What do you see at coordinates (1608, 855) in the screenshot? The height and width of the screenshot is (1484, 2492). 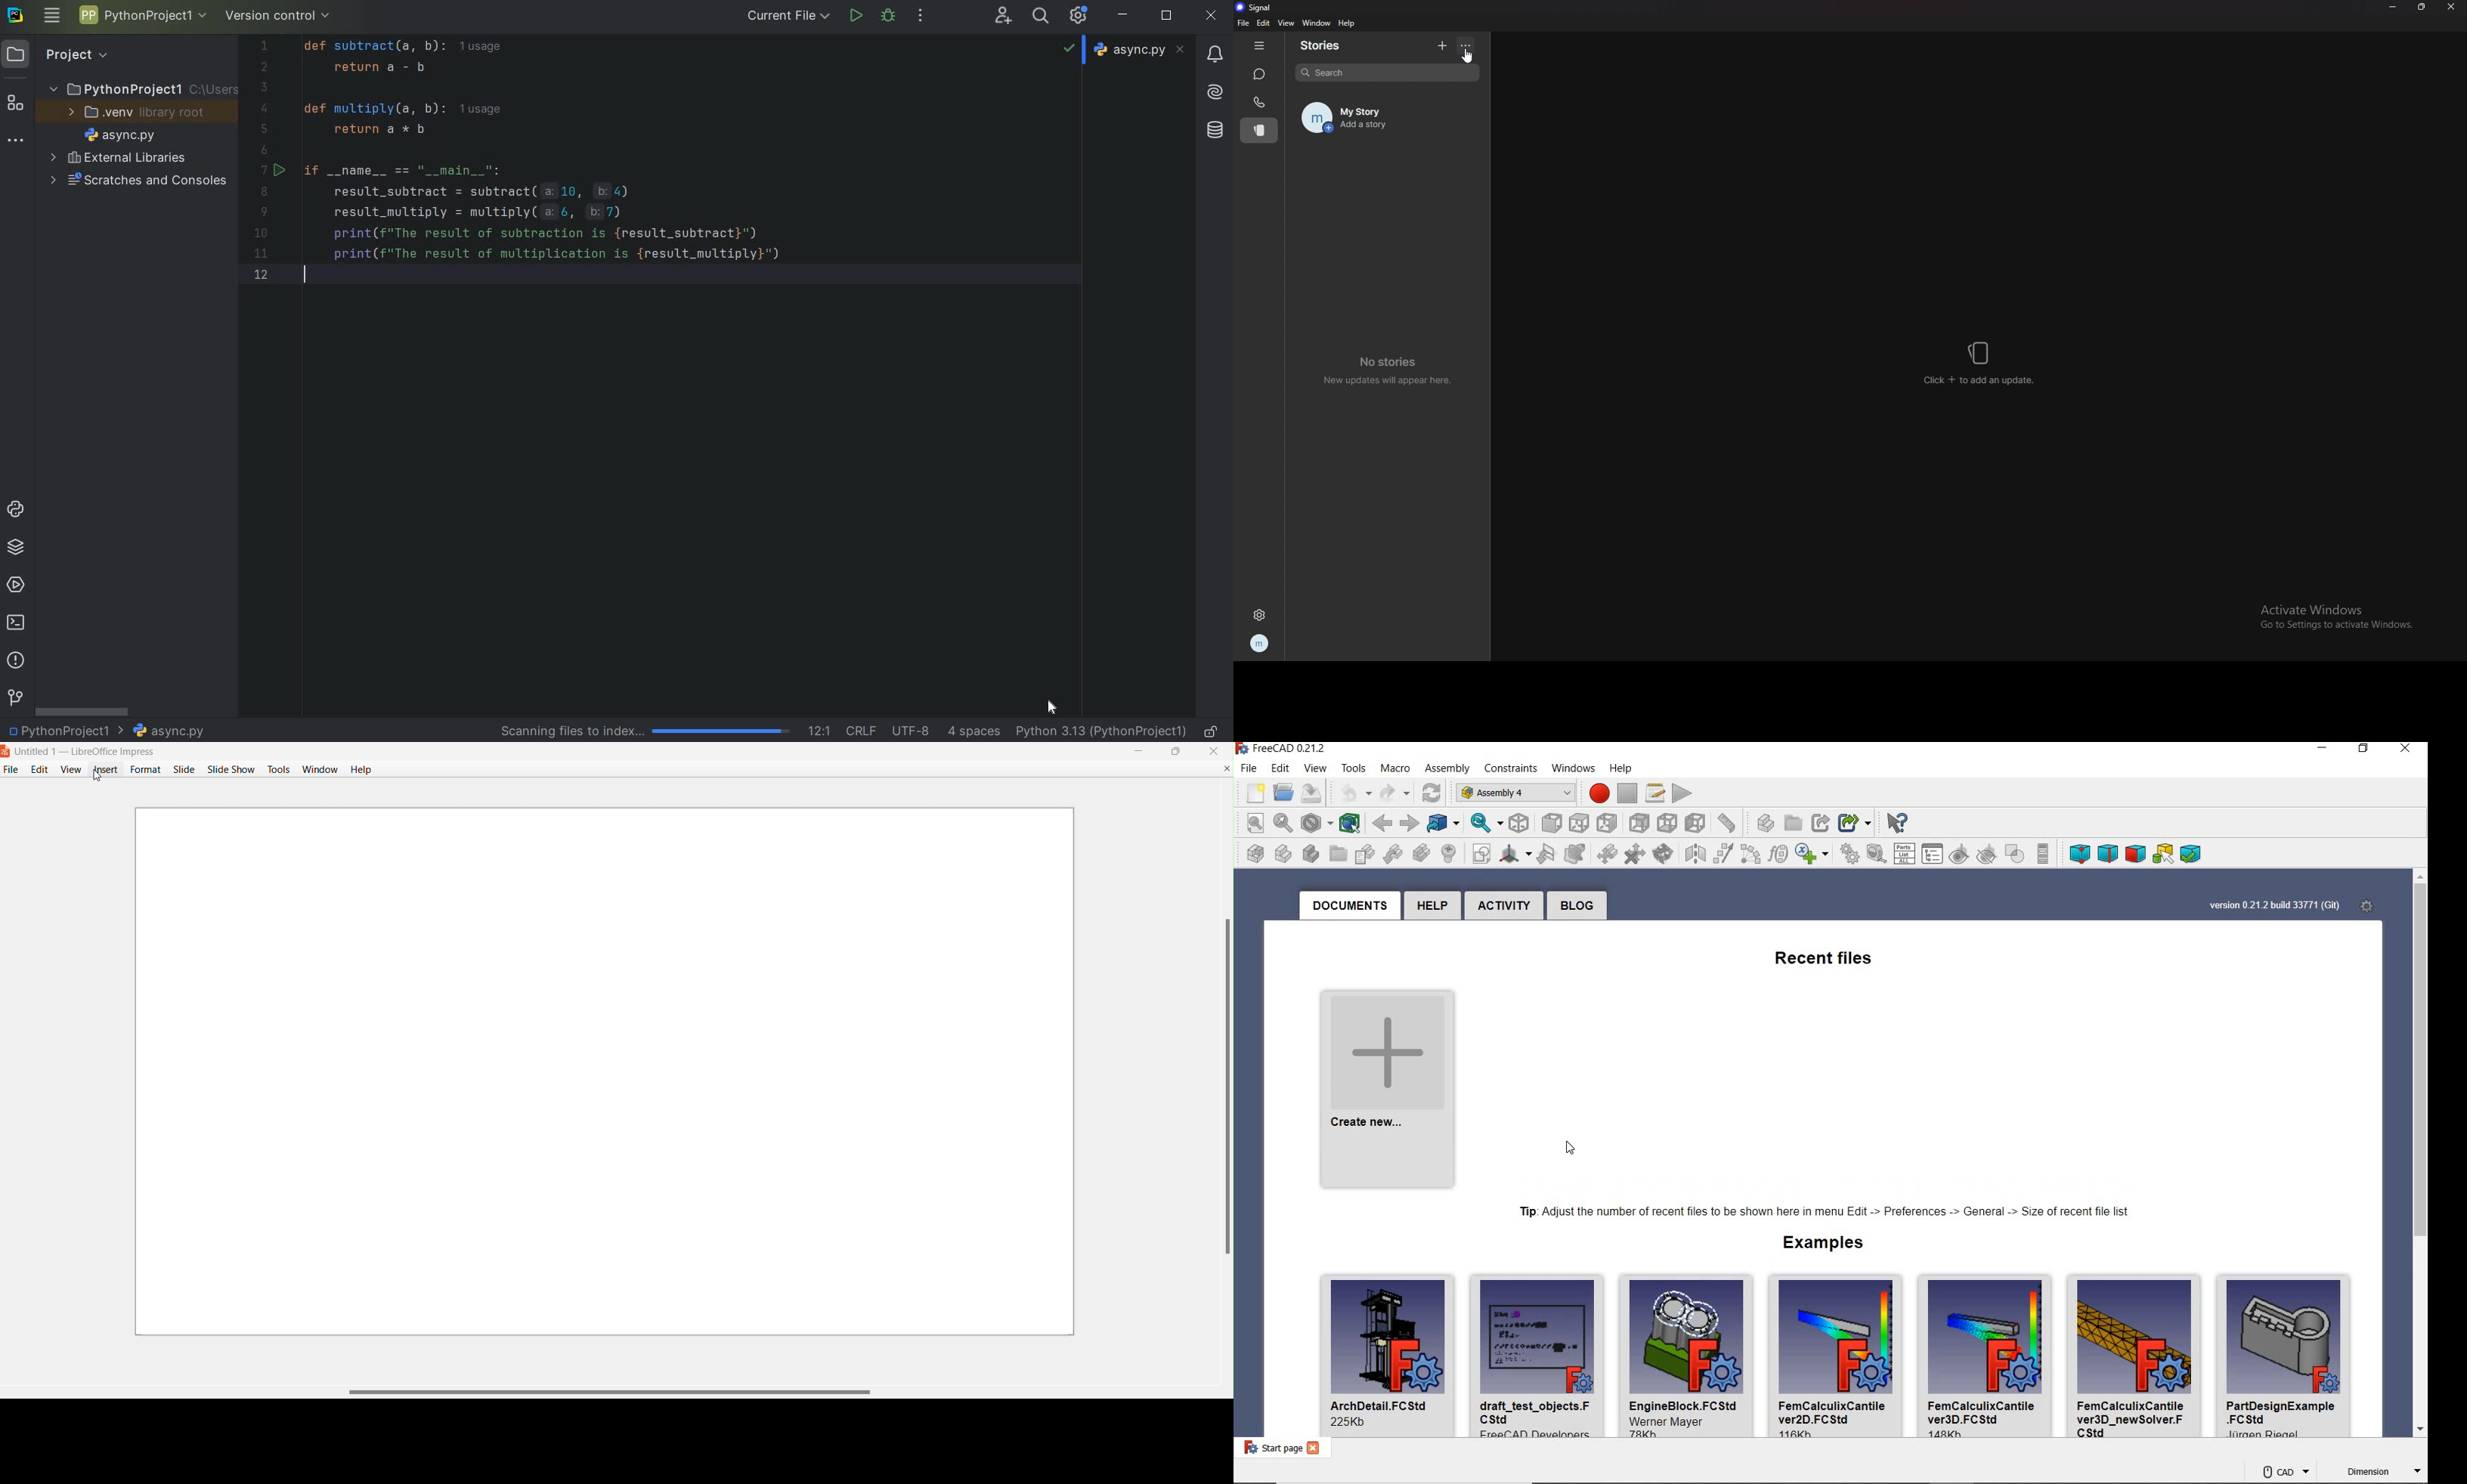 I see `edit placement of a part` at bounding box center [1608, 855].